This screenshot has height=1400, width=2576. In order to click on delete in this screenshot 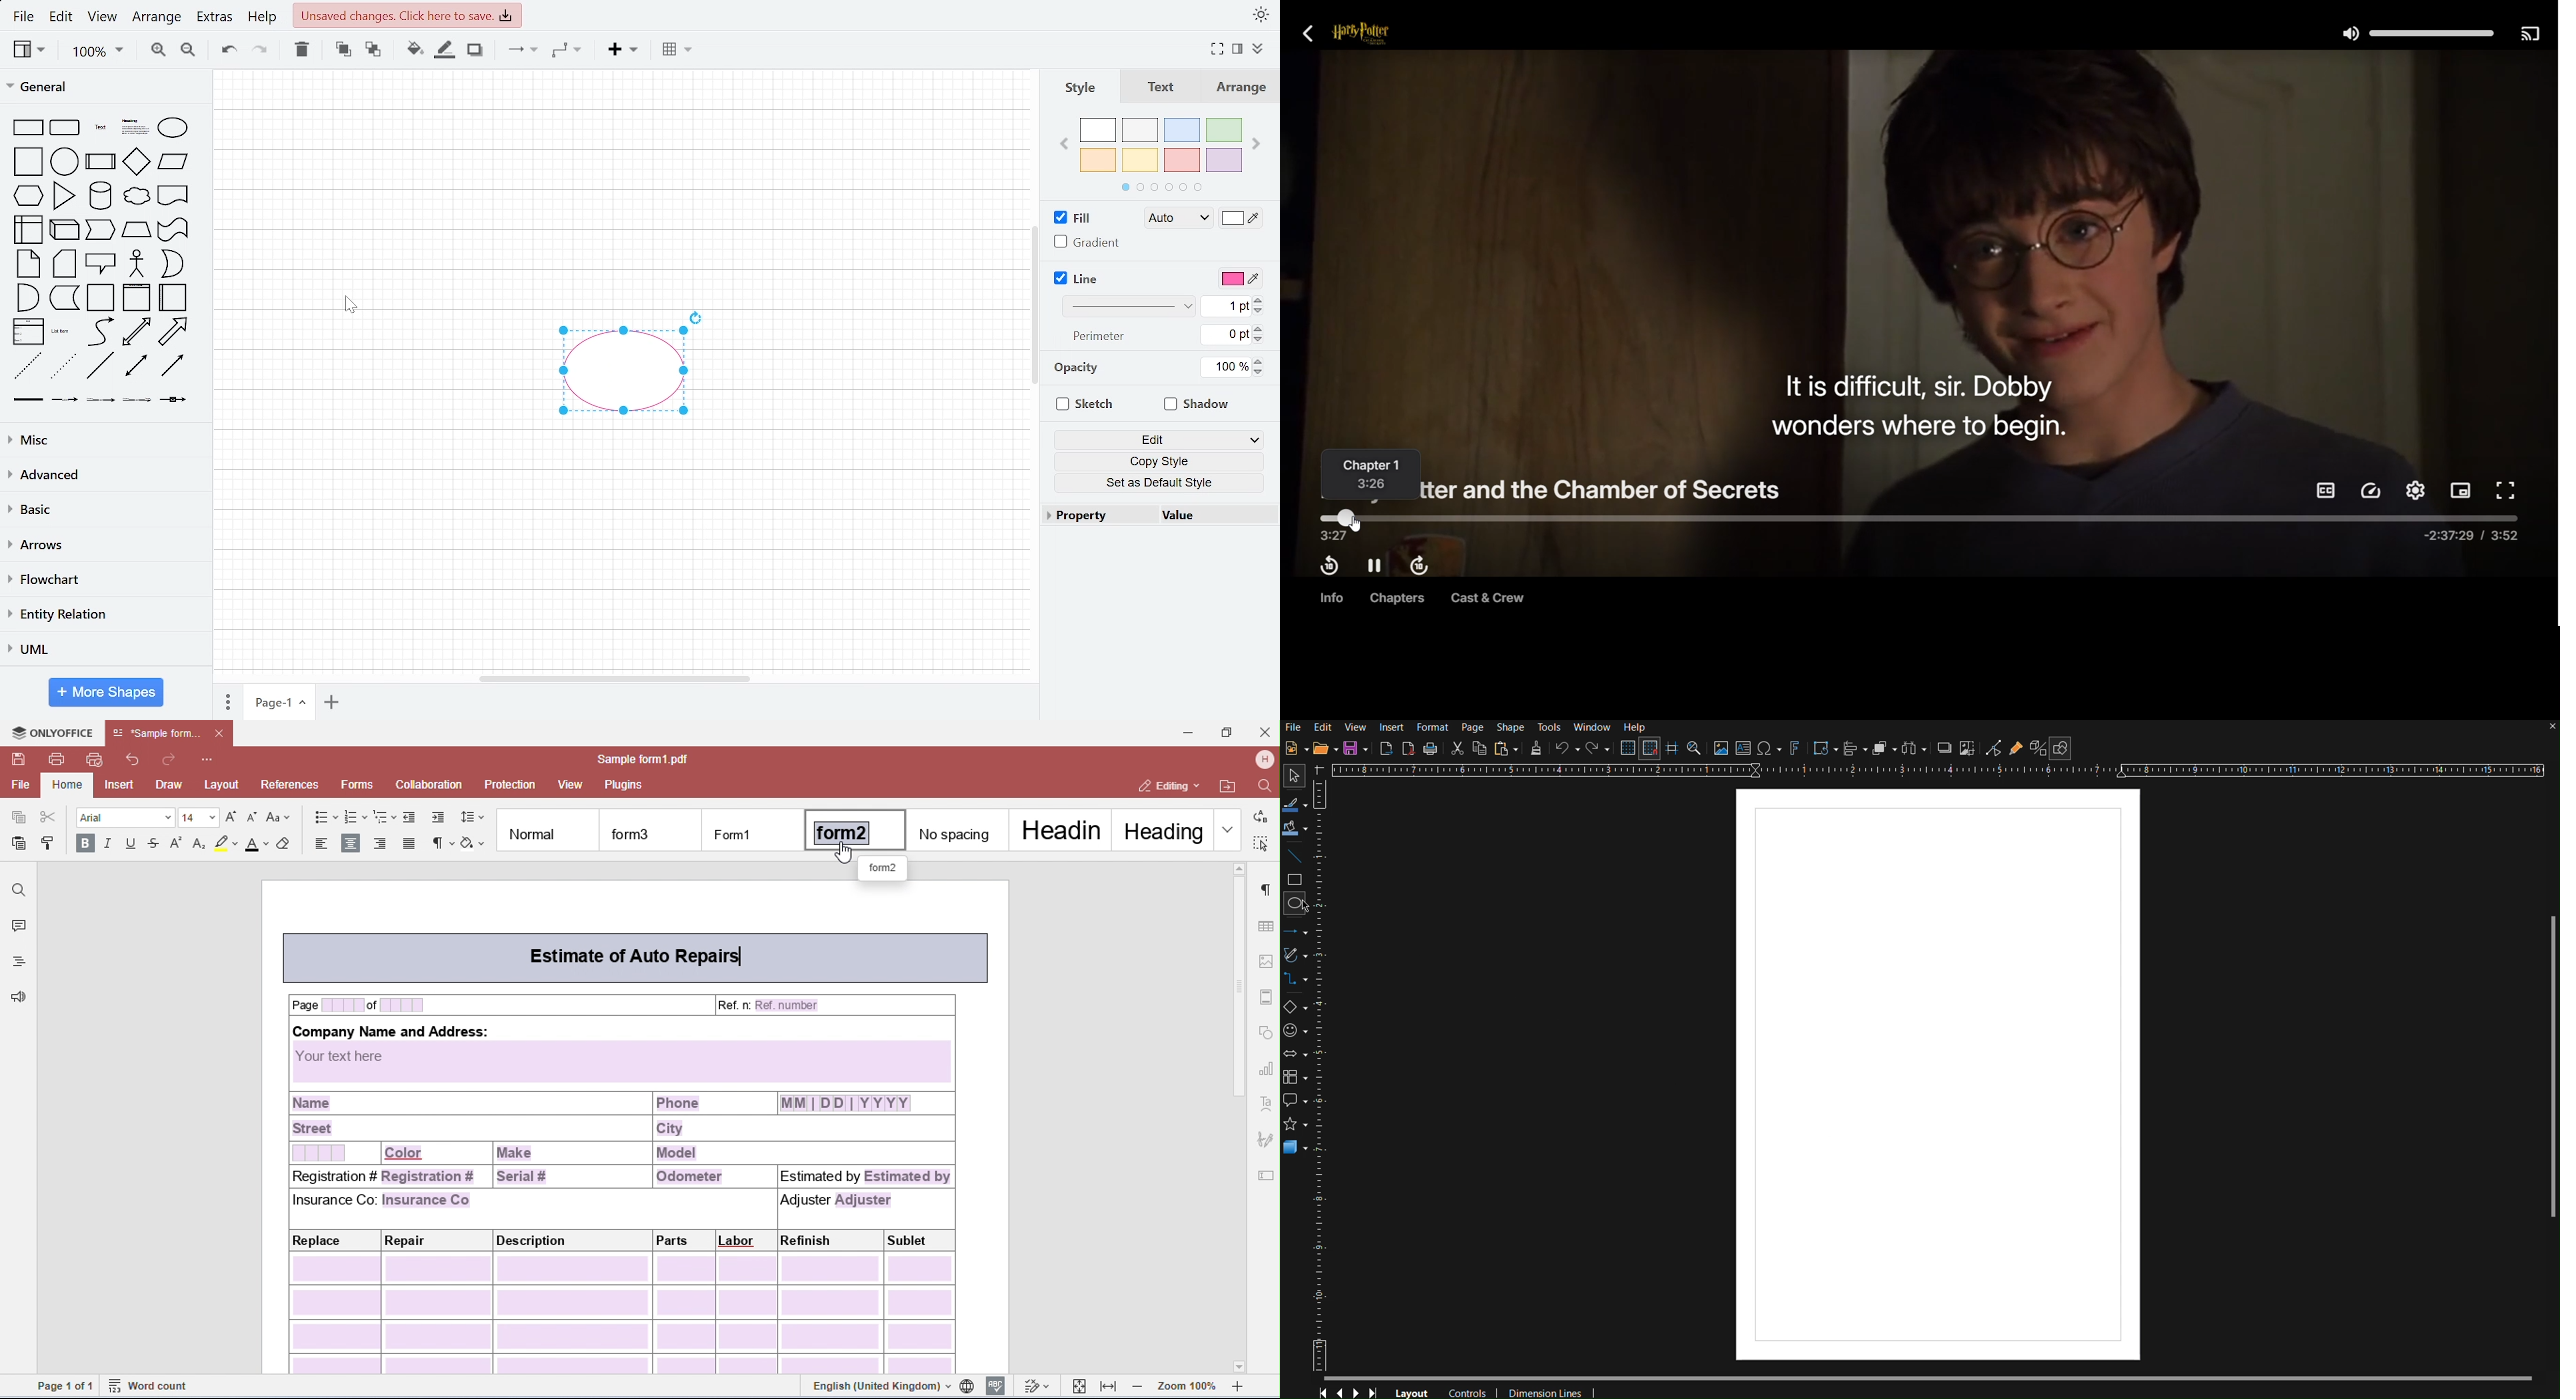, I will do `click(301, 51)`.